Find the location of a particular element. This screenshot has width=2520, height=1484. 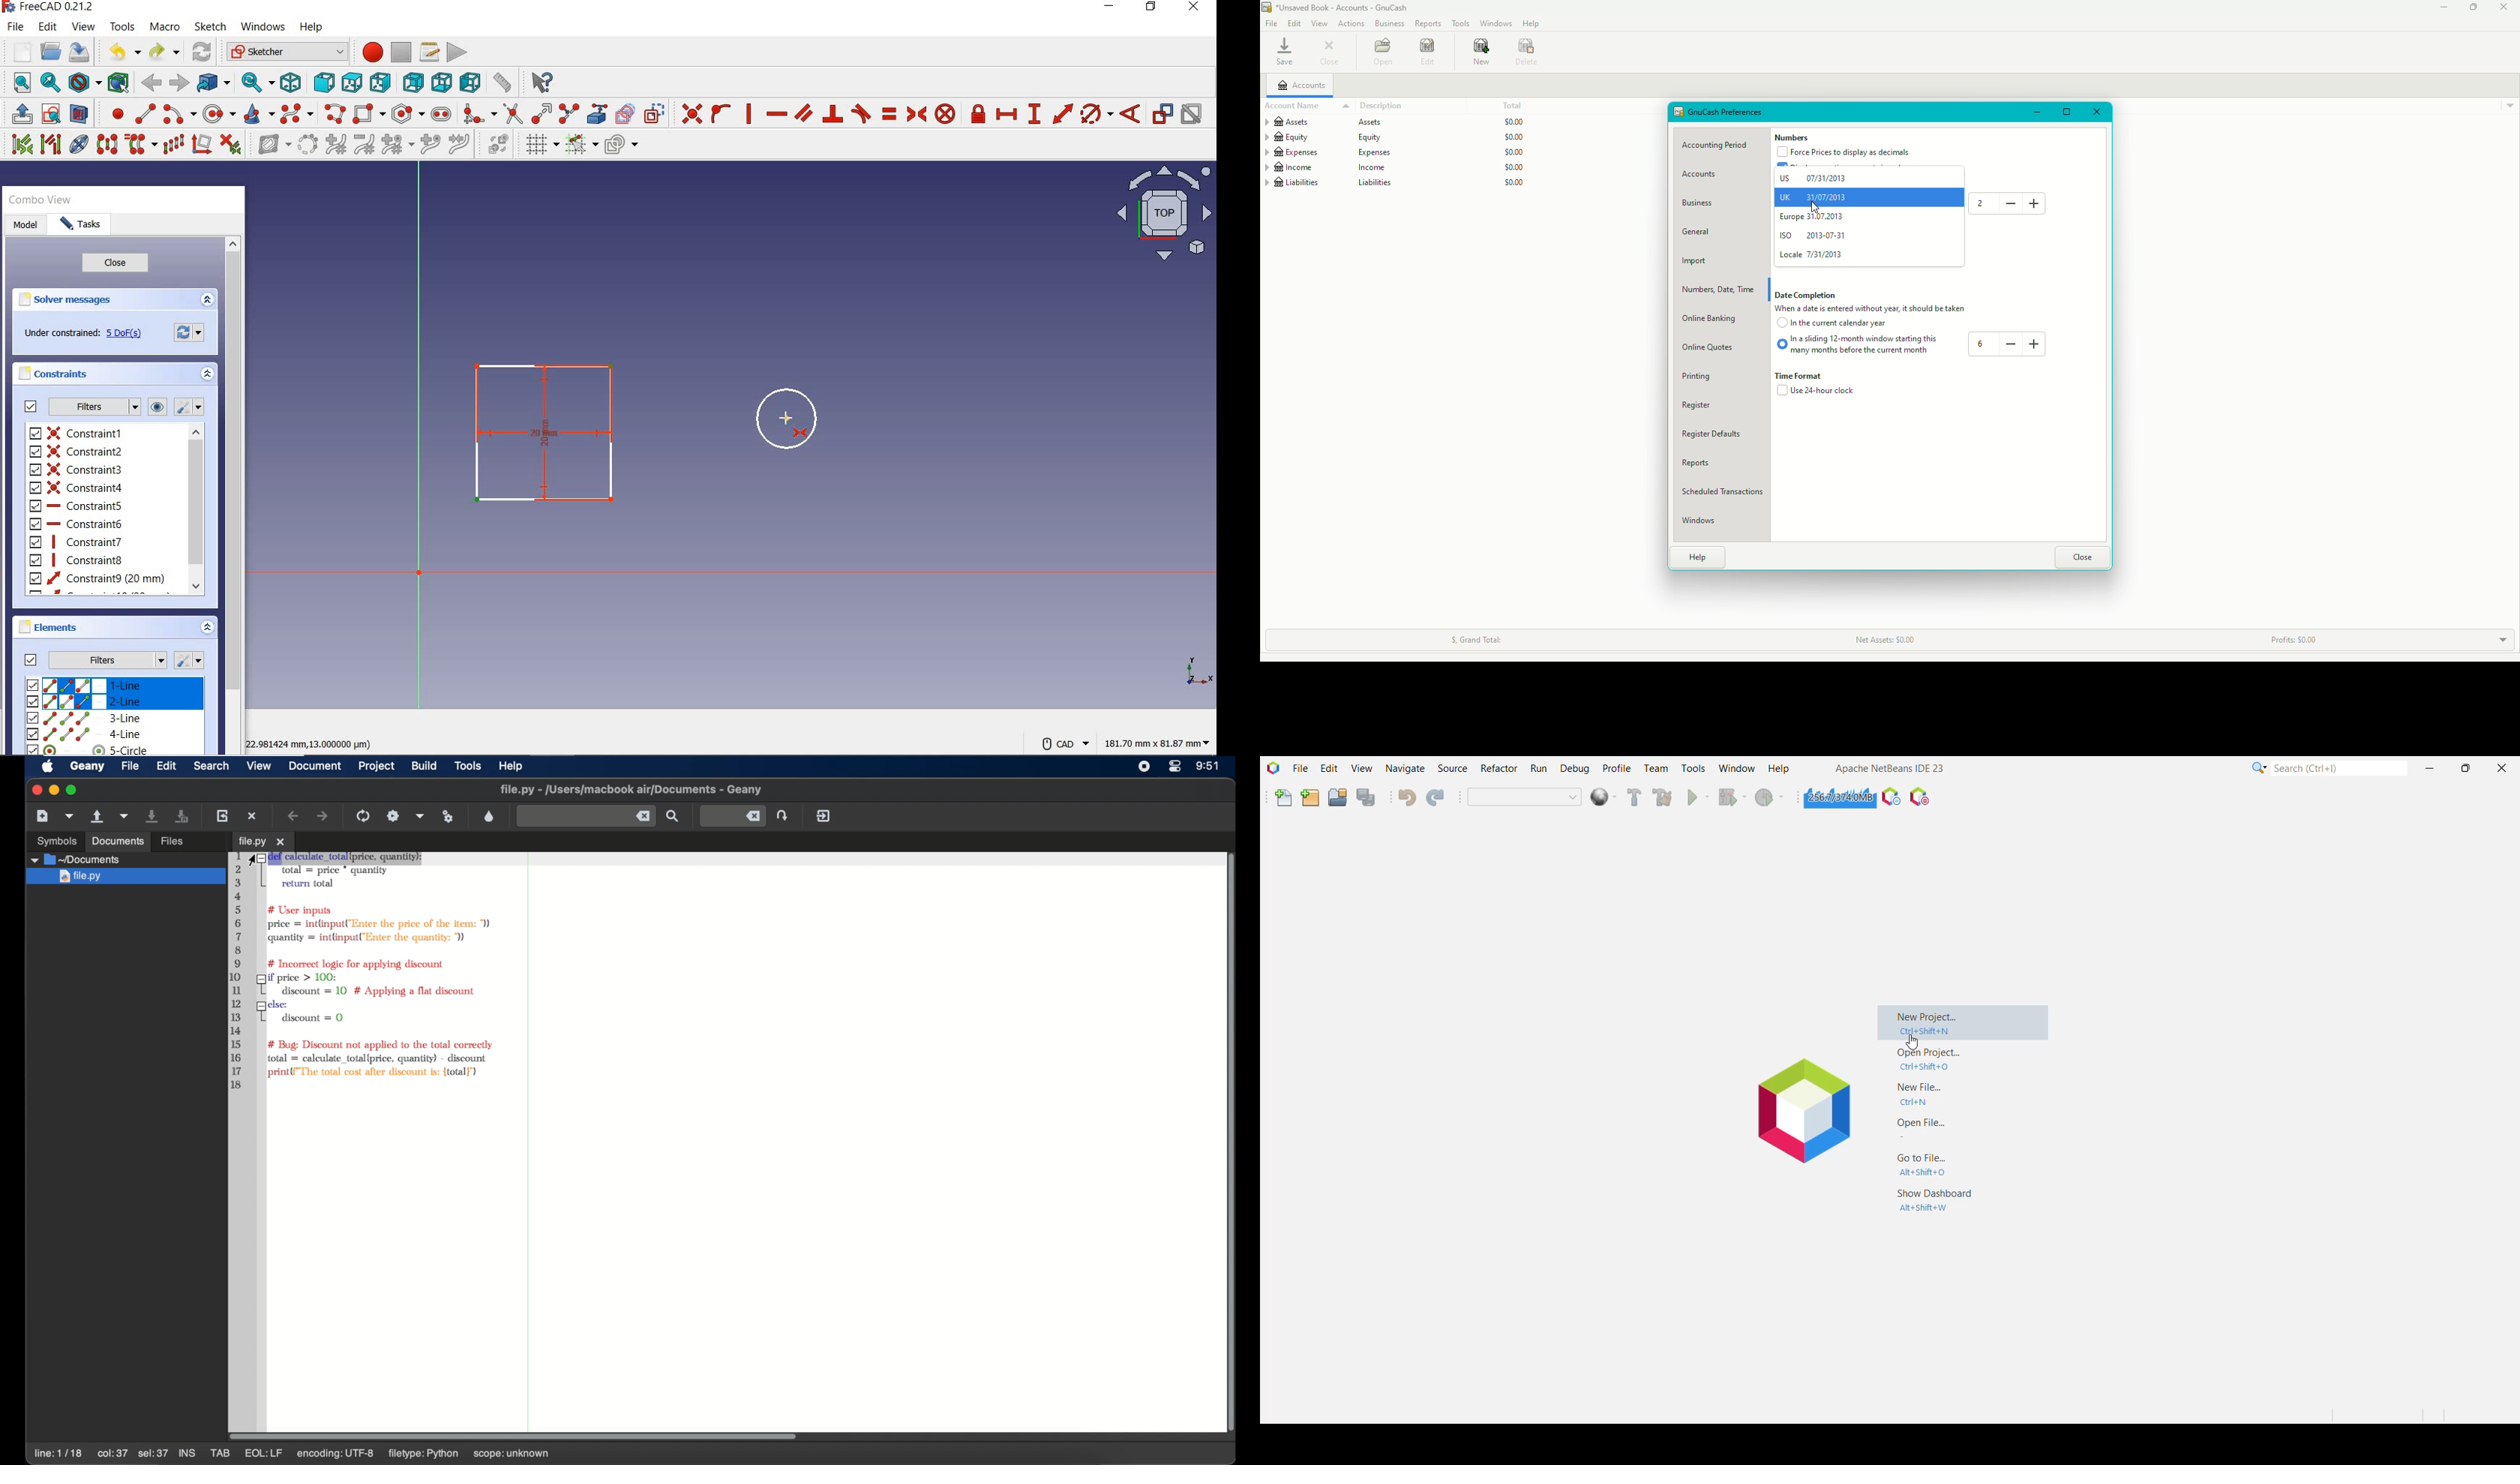

Reports is located at coordinates (1428, 24).